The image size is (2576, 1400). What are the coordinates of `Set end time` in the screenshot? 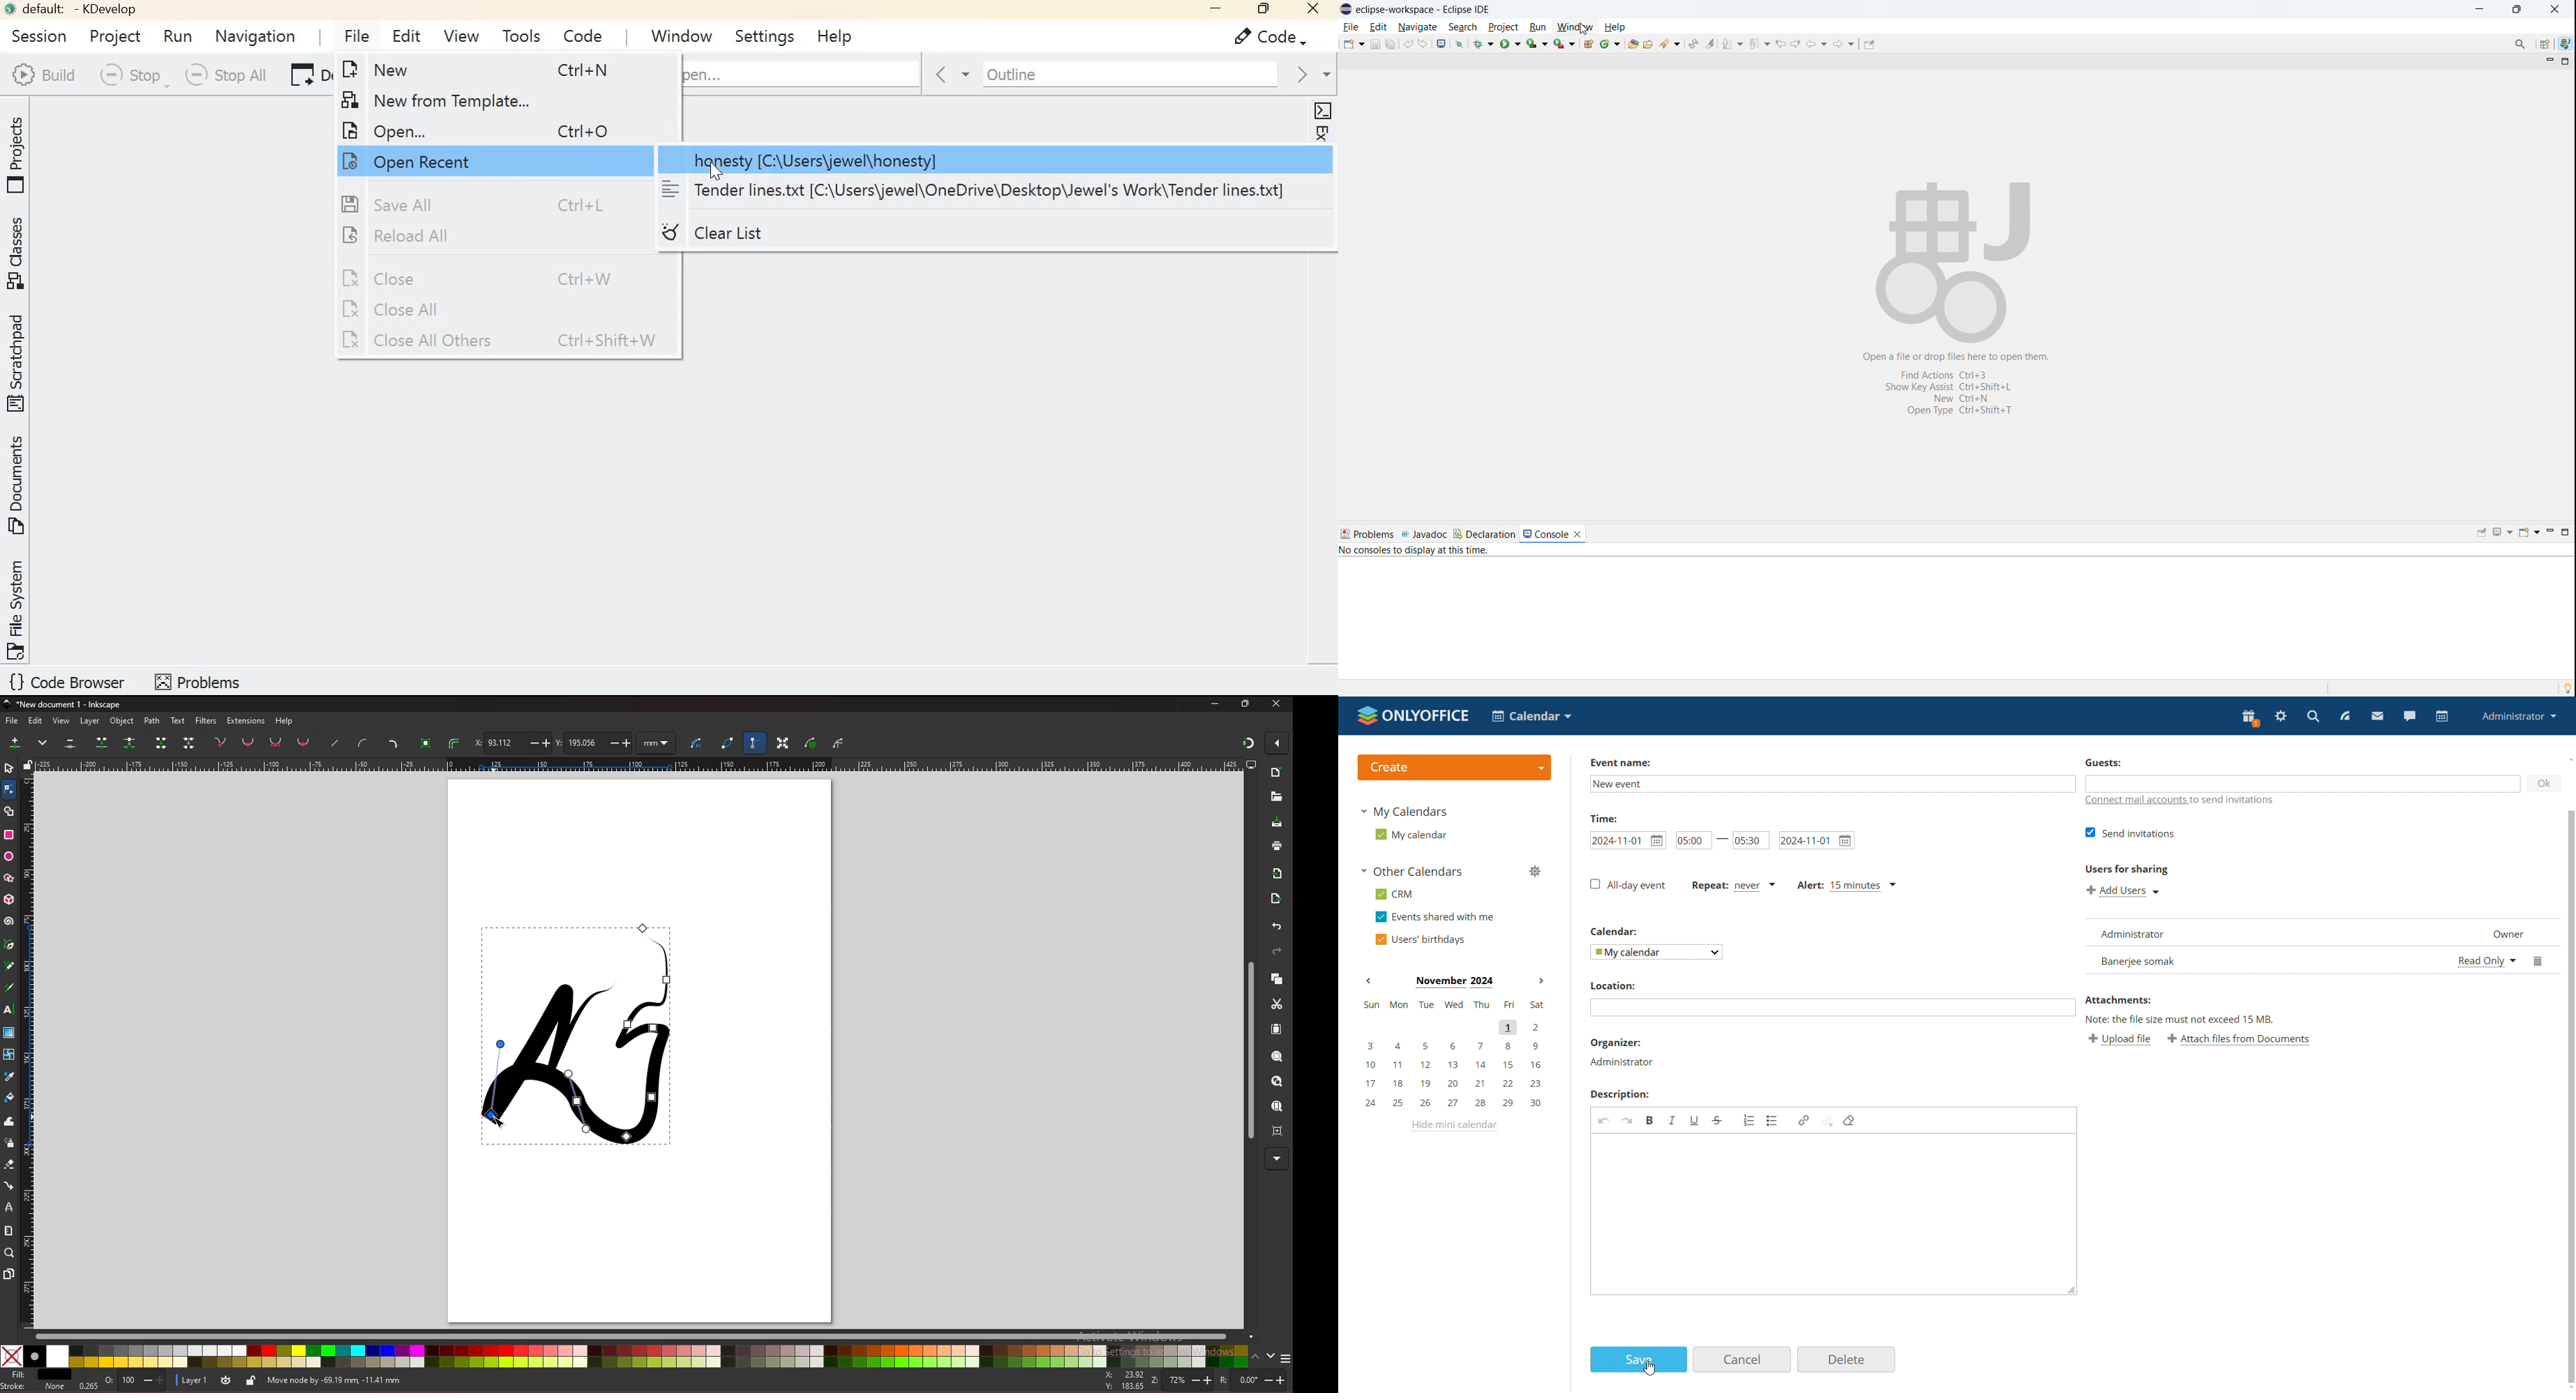 It's located at (1750, 840).